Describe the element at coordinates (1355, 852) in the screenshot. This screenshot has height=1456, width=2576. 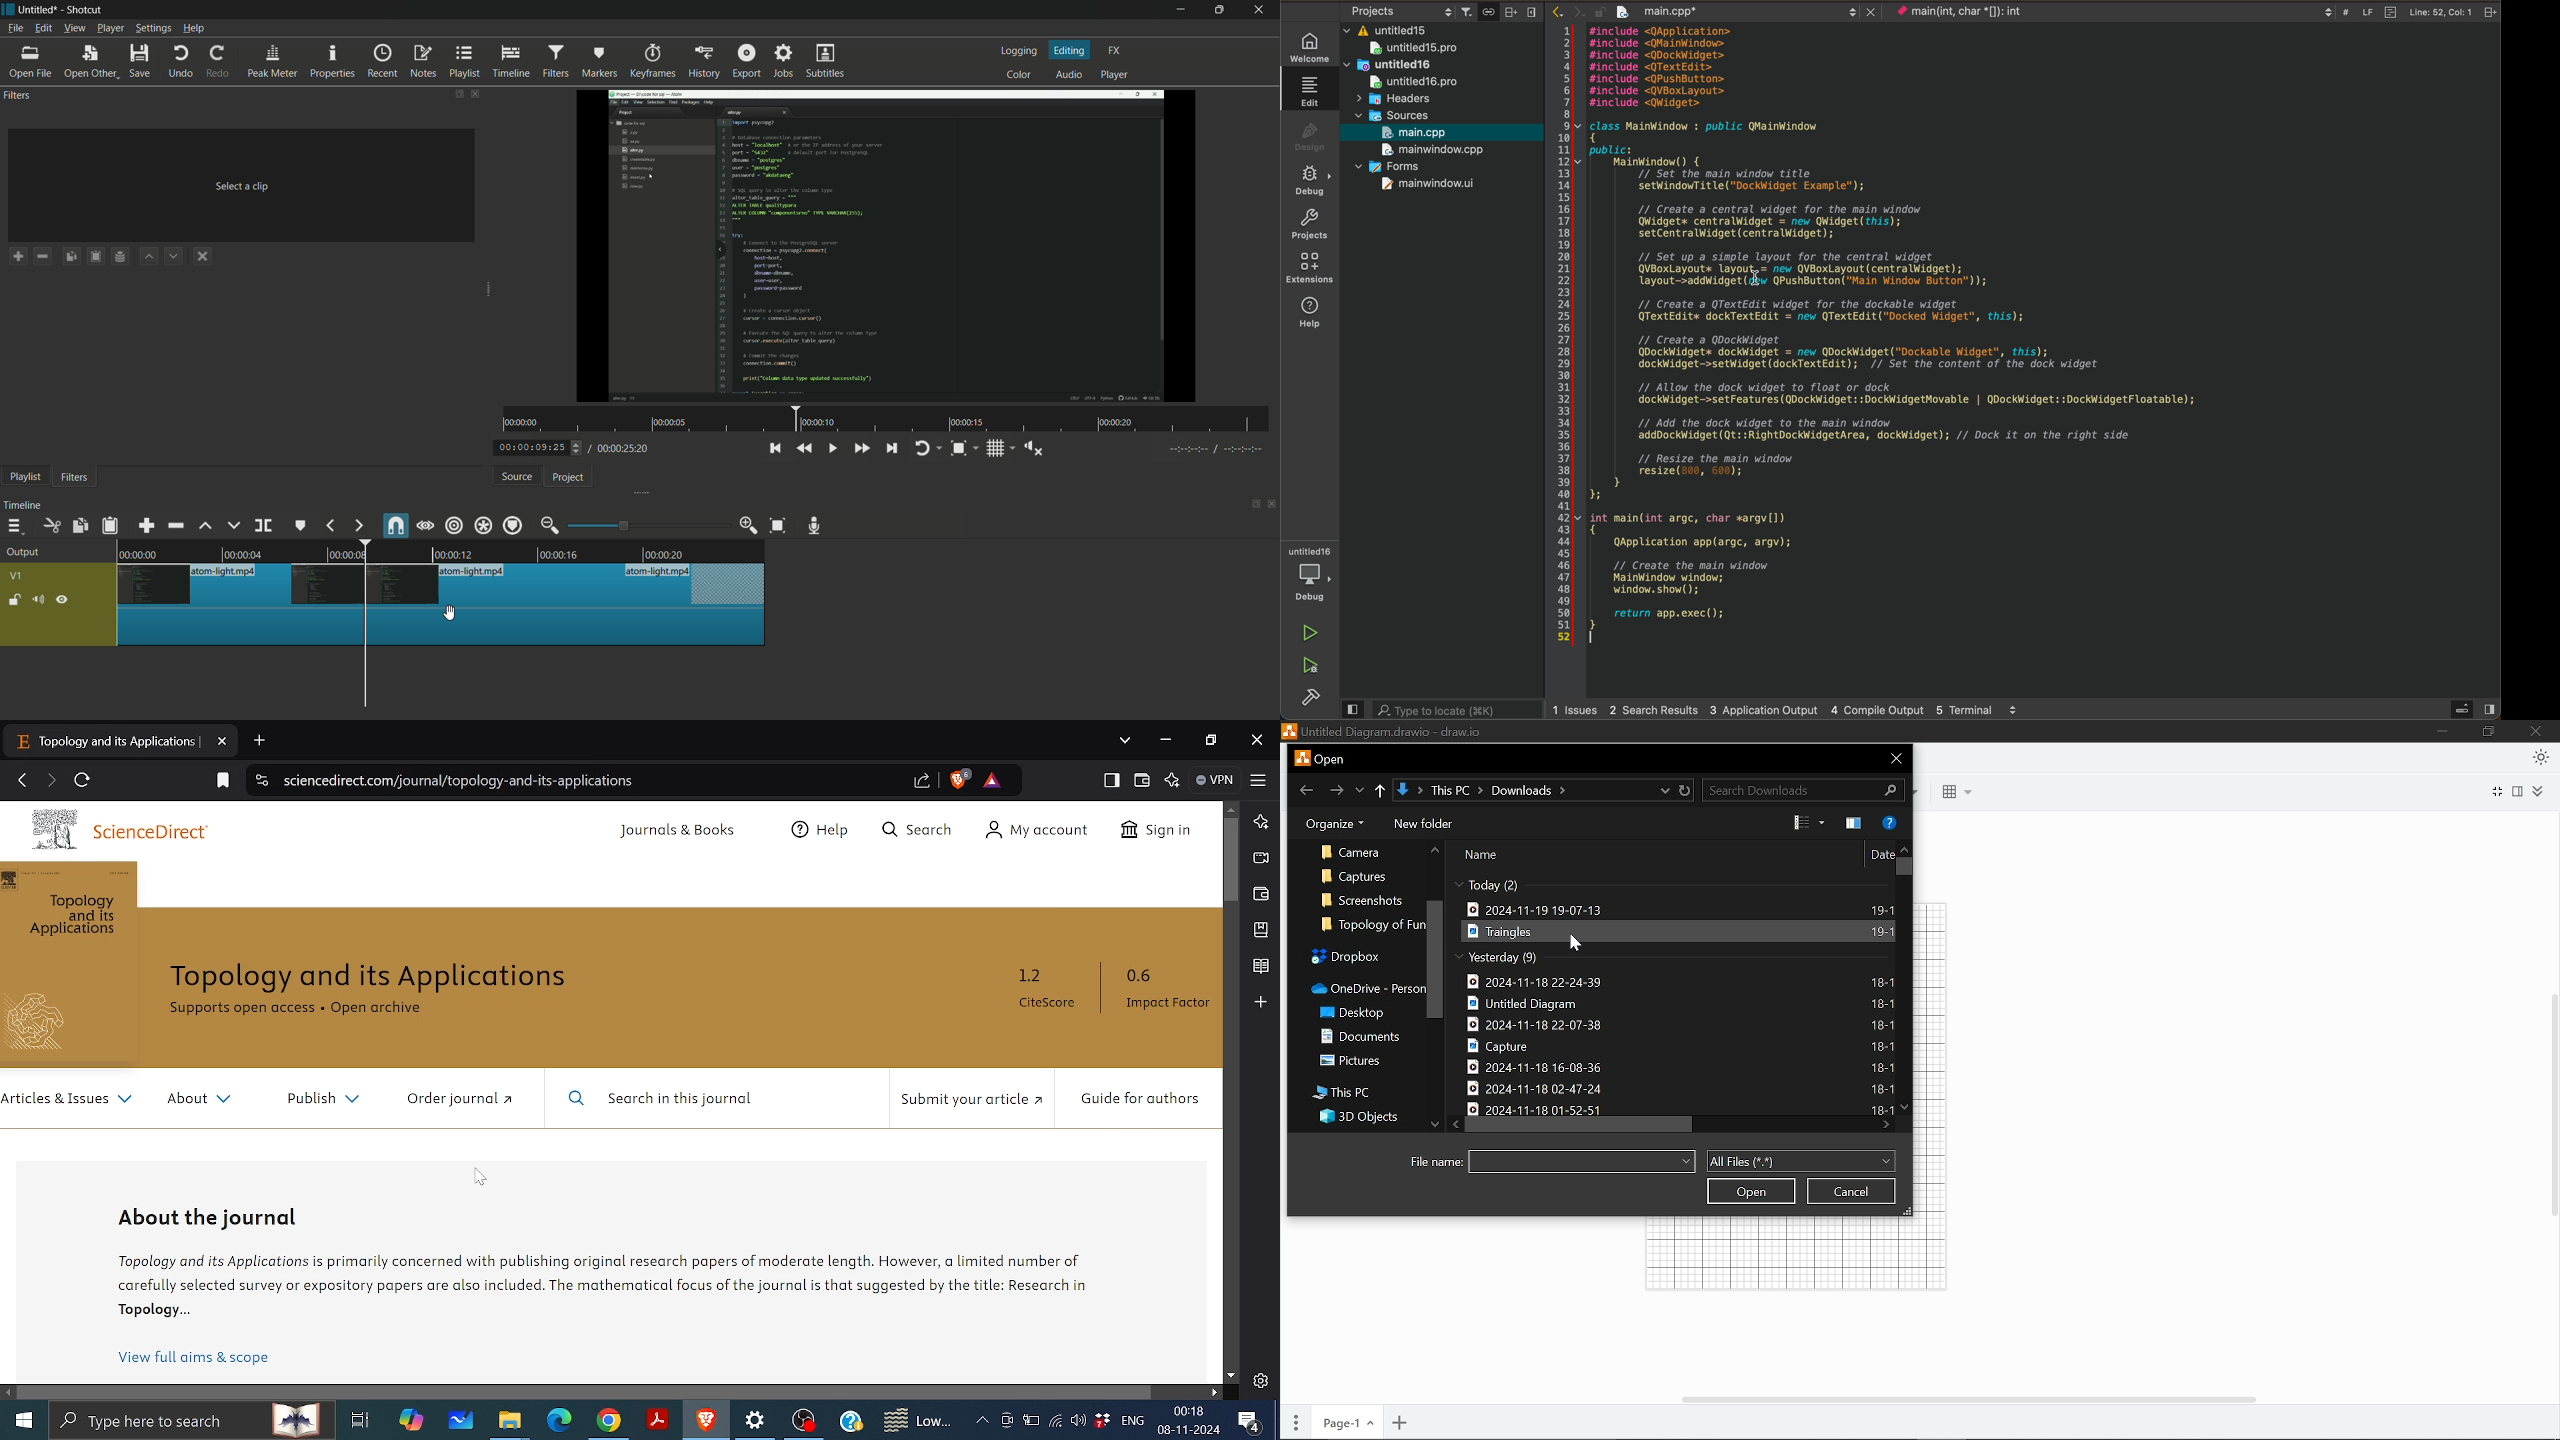
I see `Camera` at that location.